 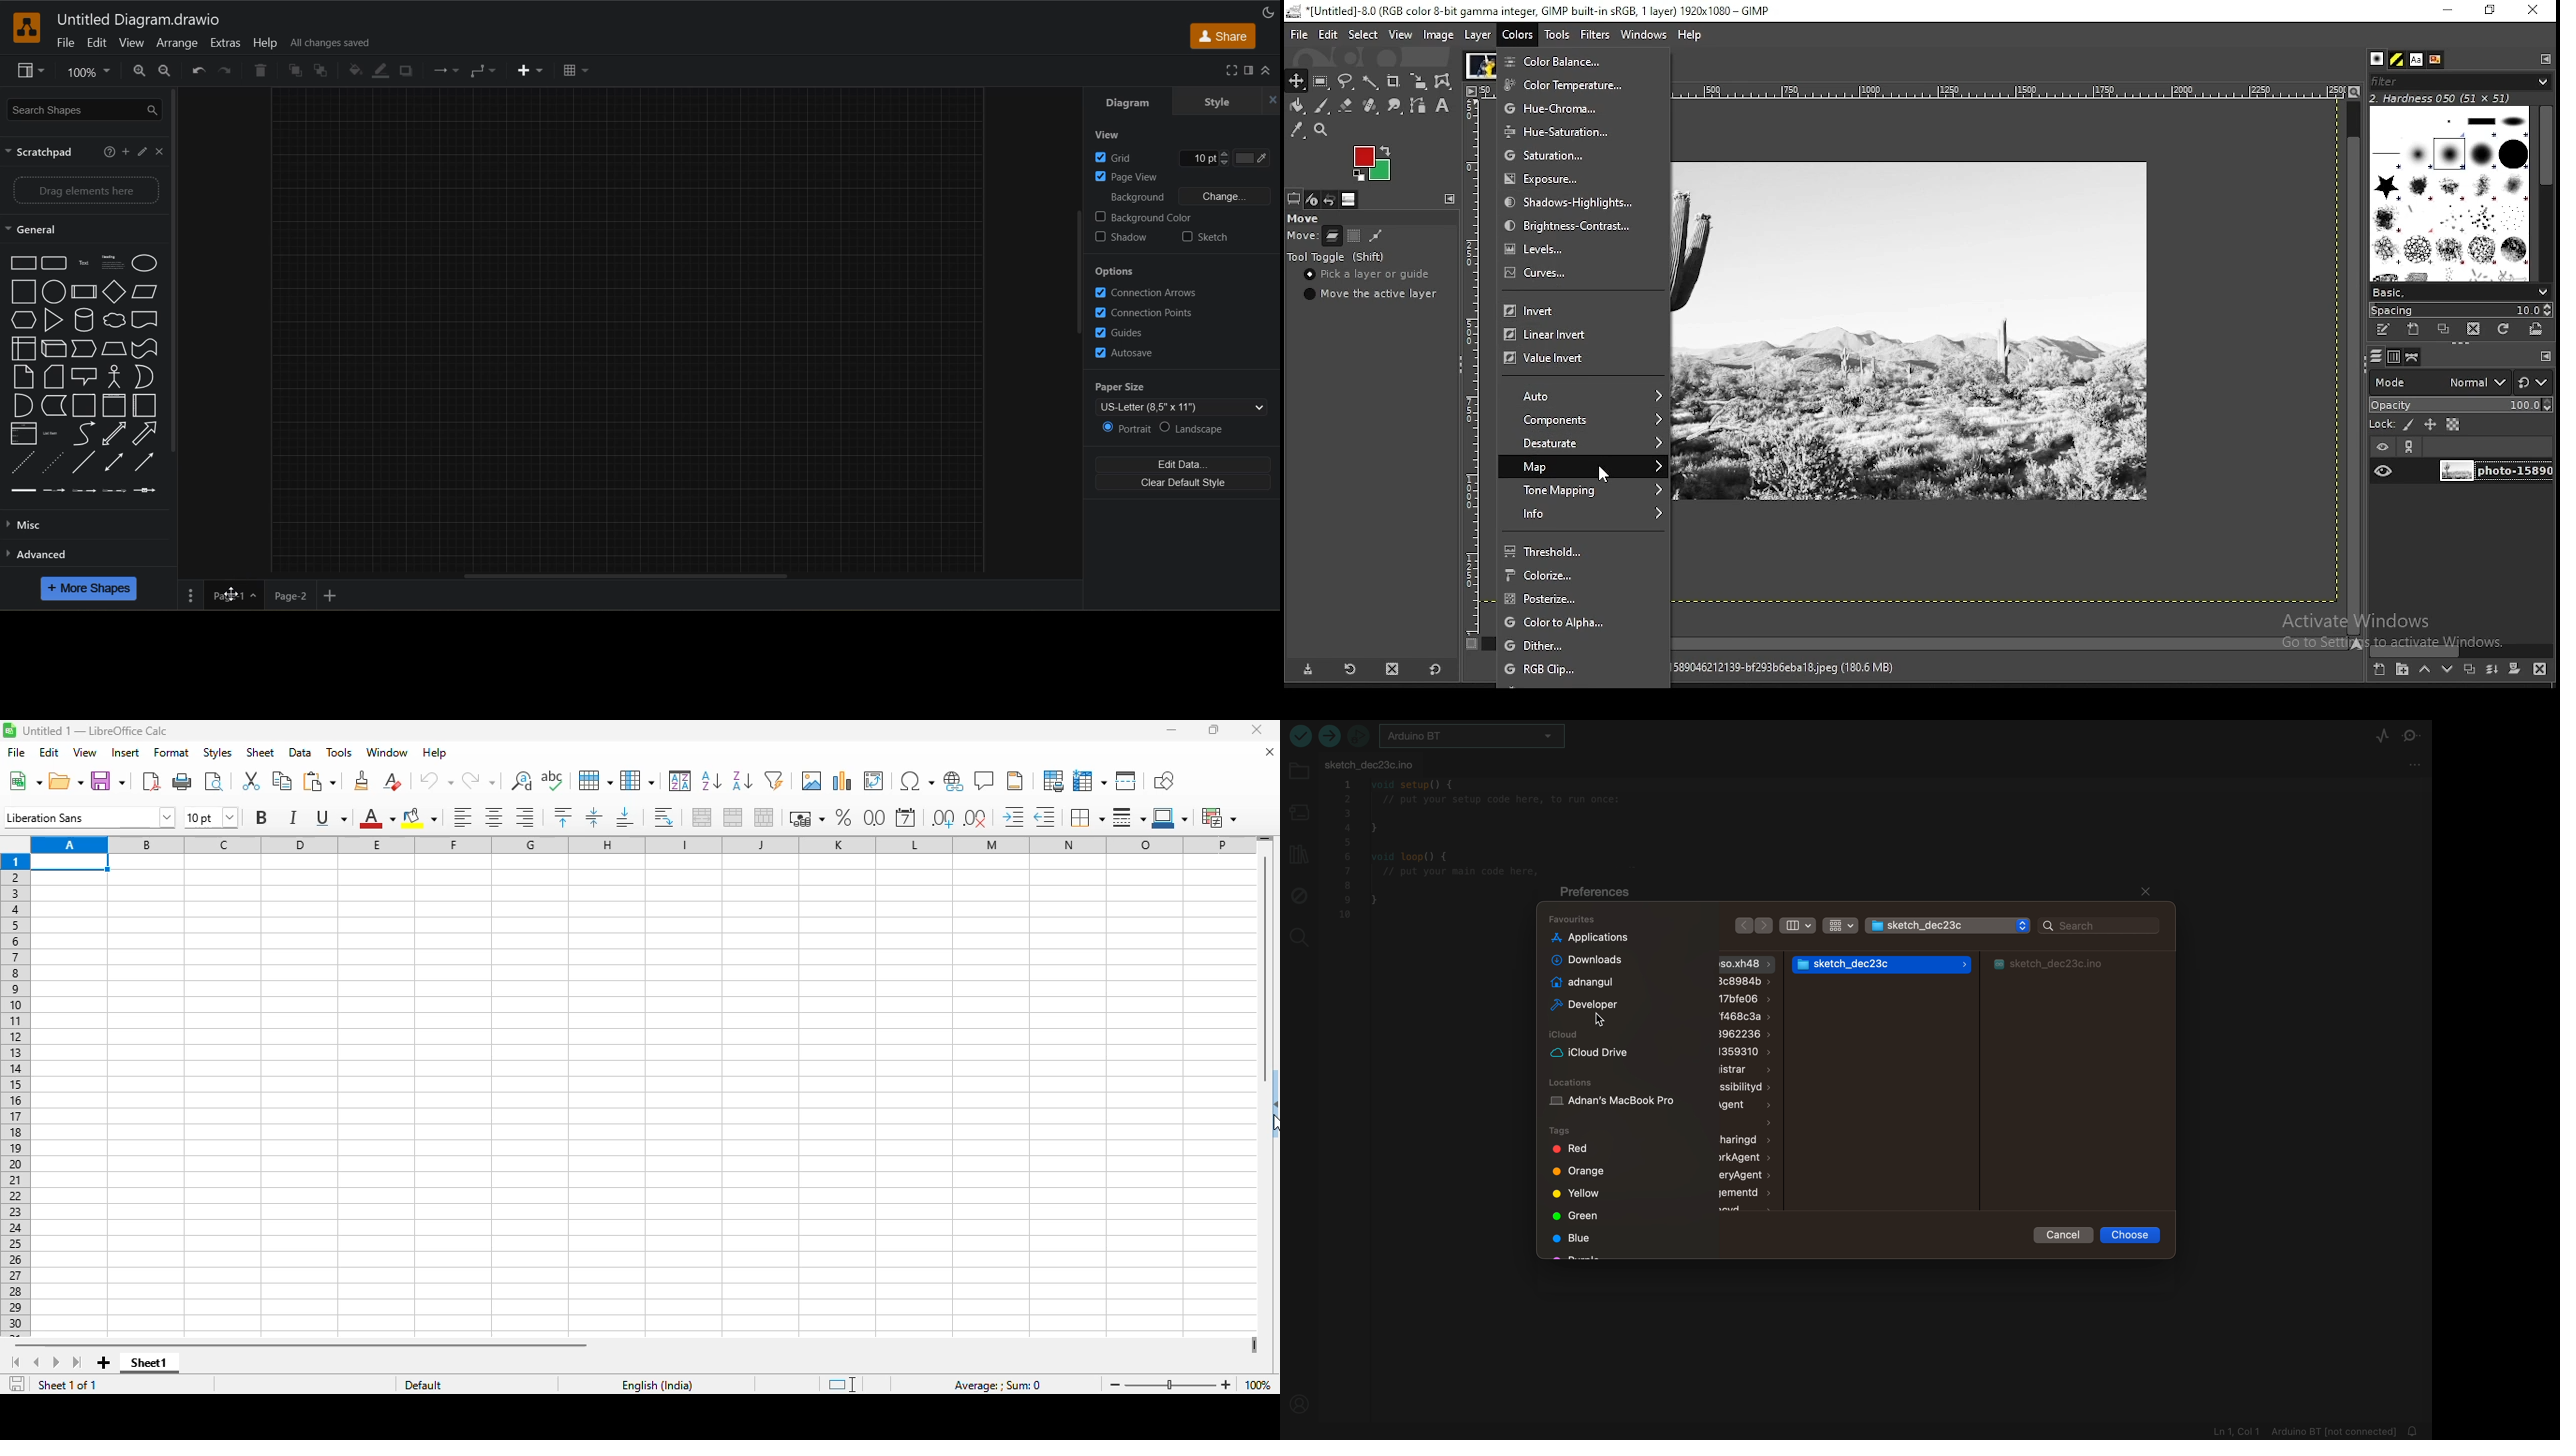 What do you see at coordinates (494, 817) in the screenshot?
I see `align center` at bounding box center [494, 817].